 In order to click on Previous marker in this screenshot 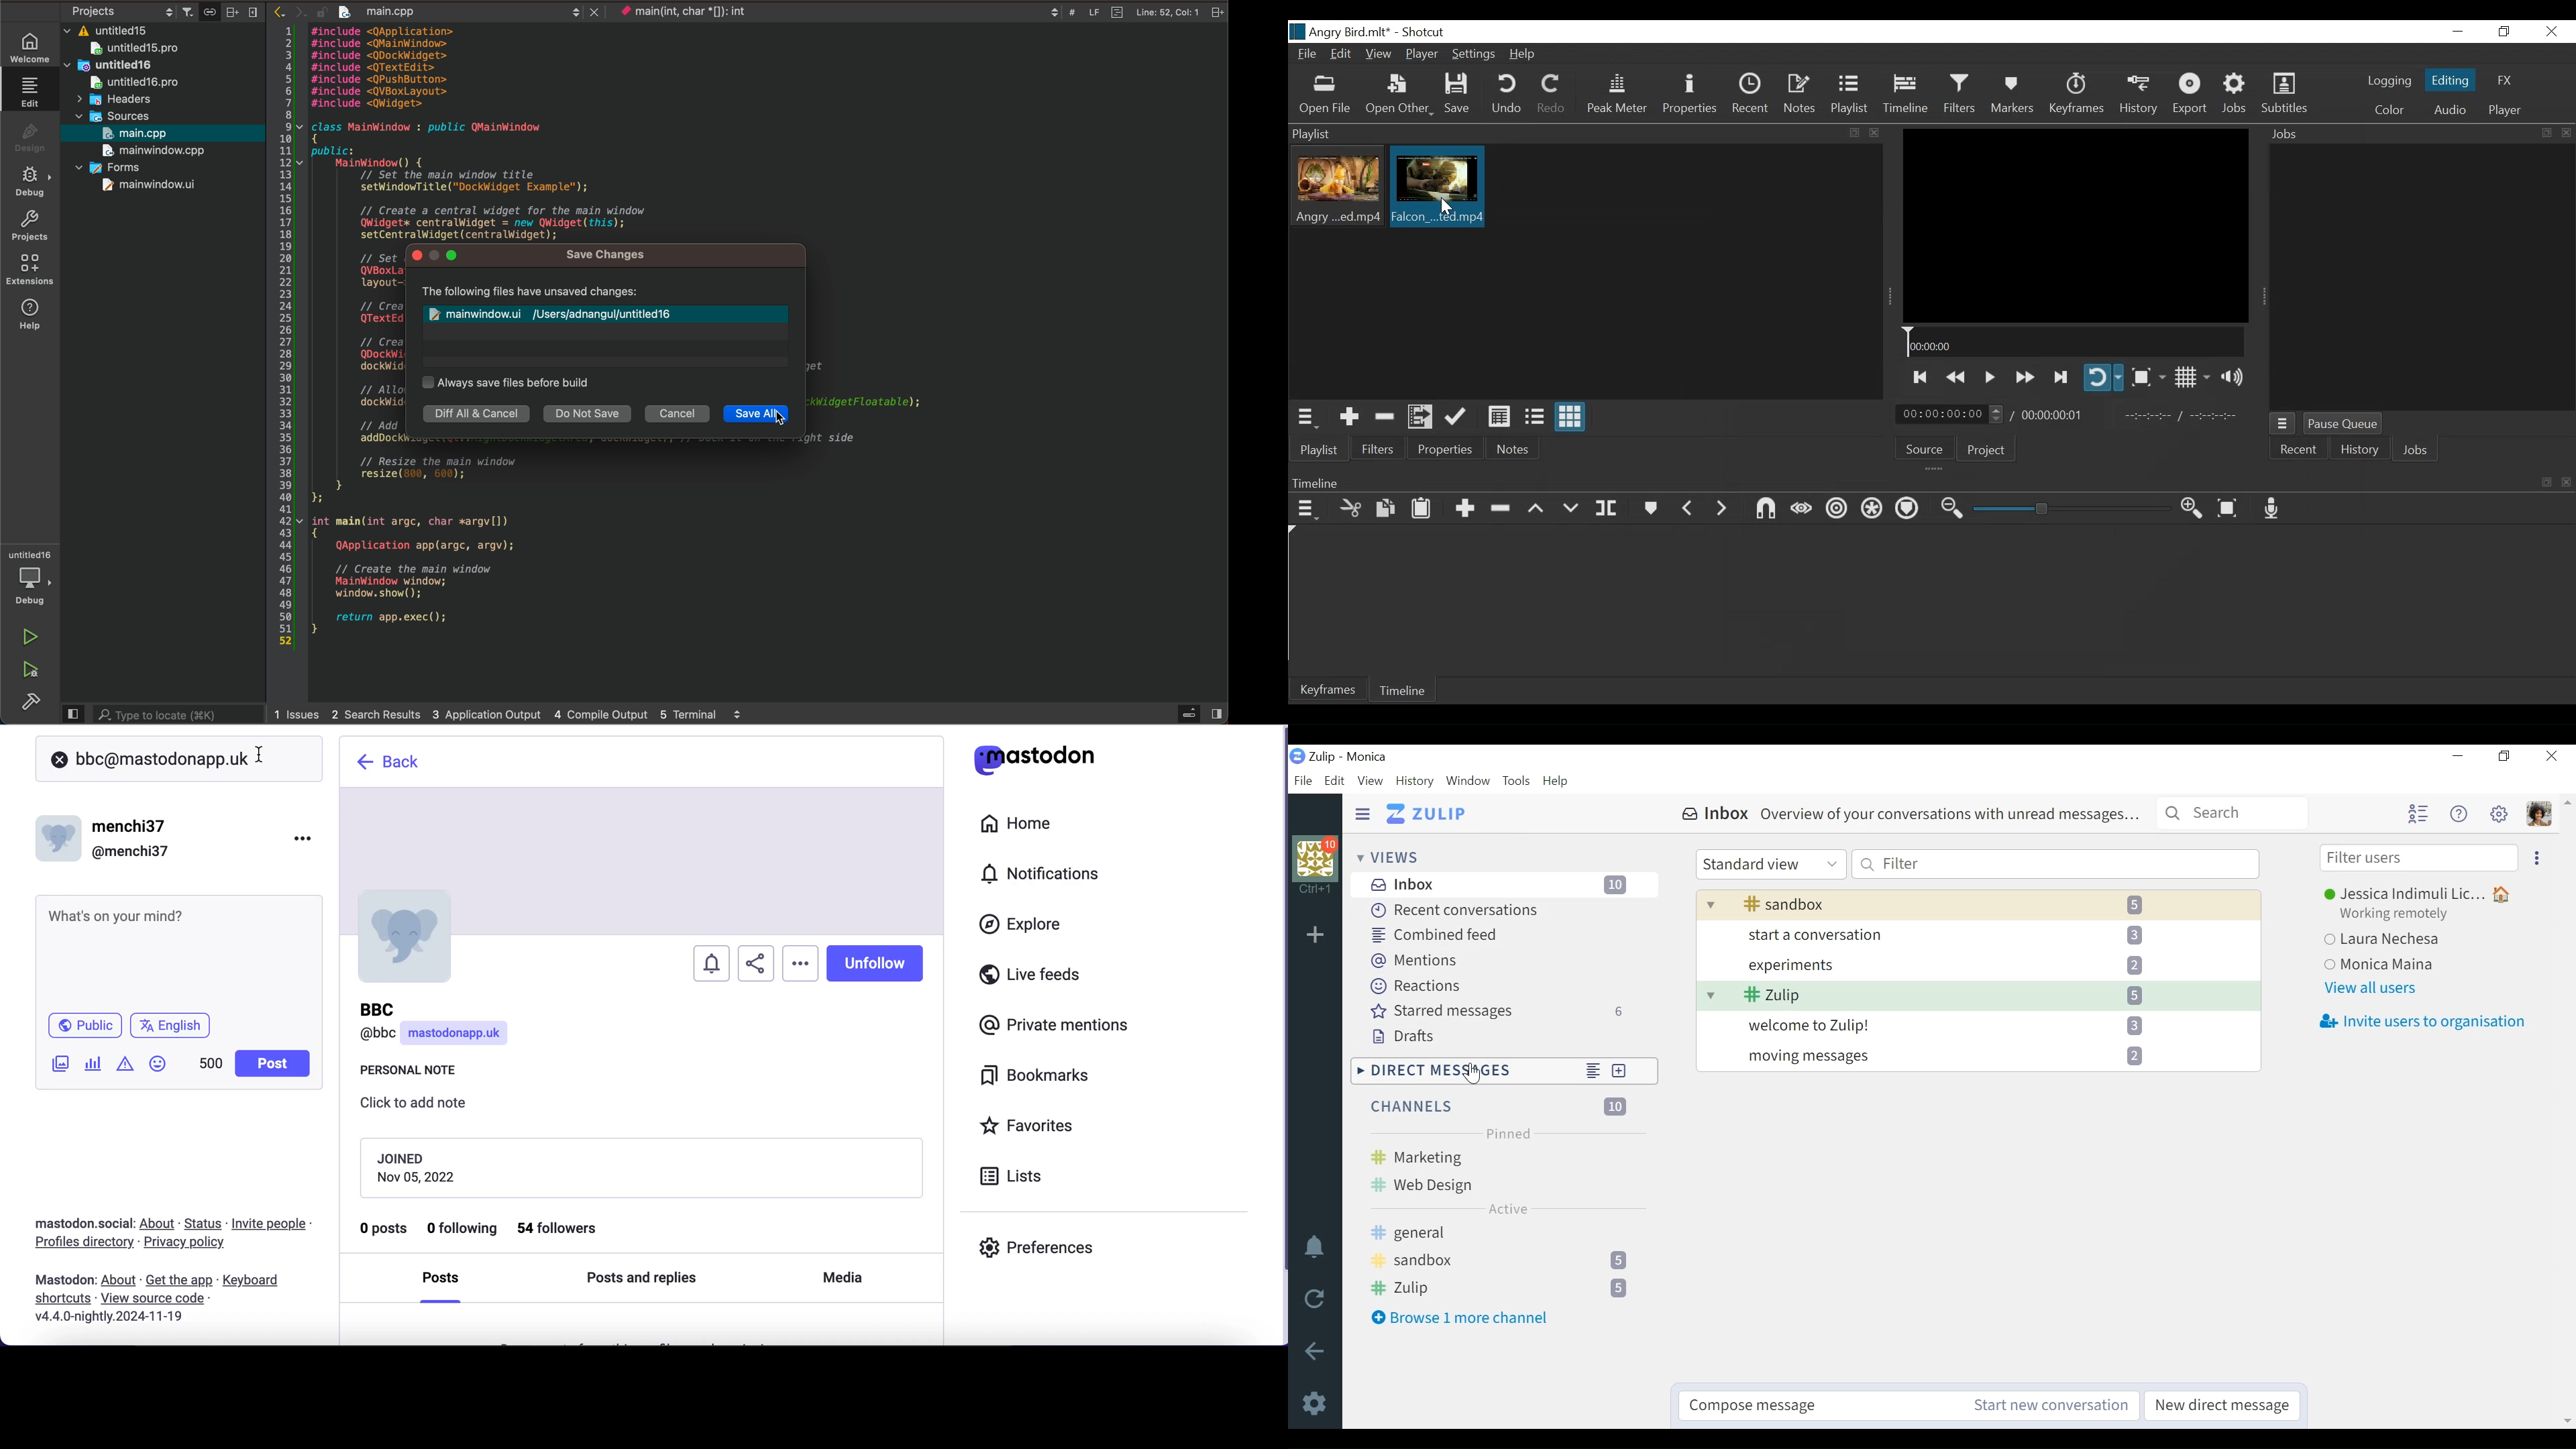, I will do `click(1688, 508)`.